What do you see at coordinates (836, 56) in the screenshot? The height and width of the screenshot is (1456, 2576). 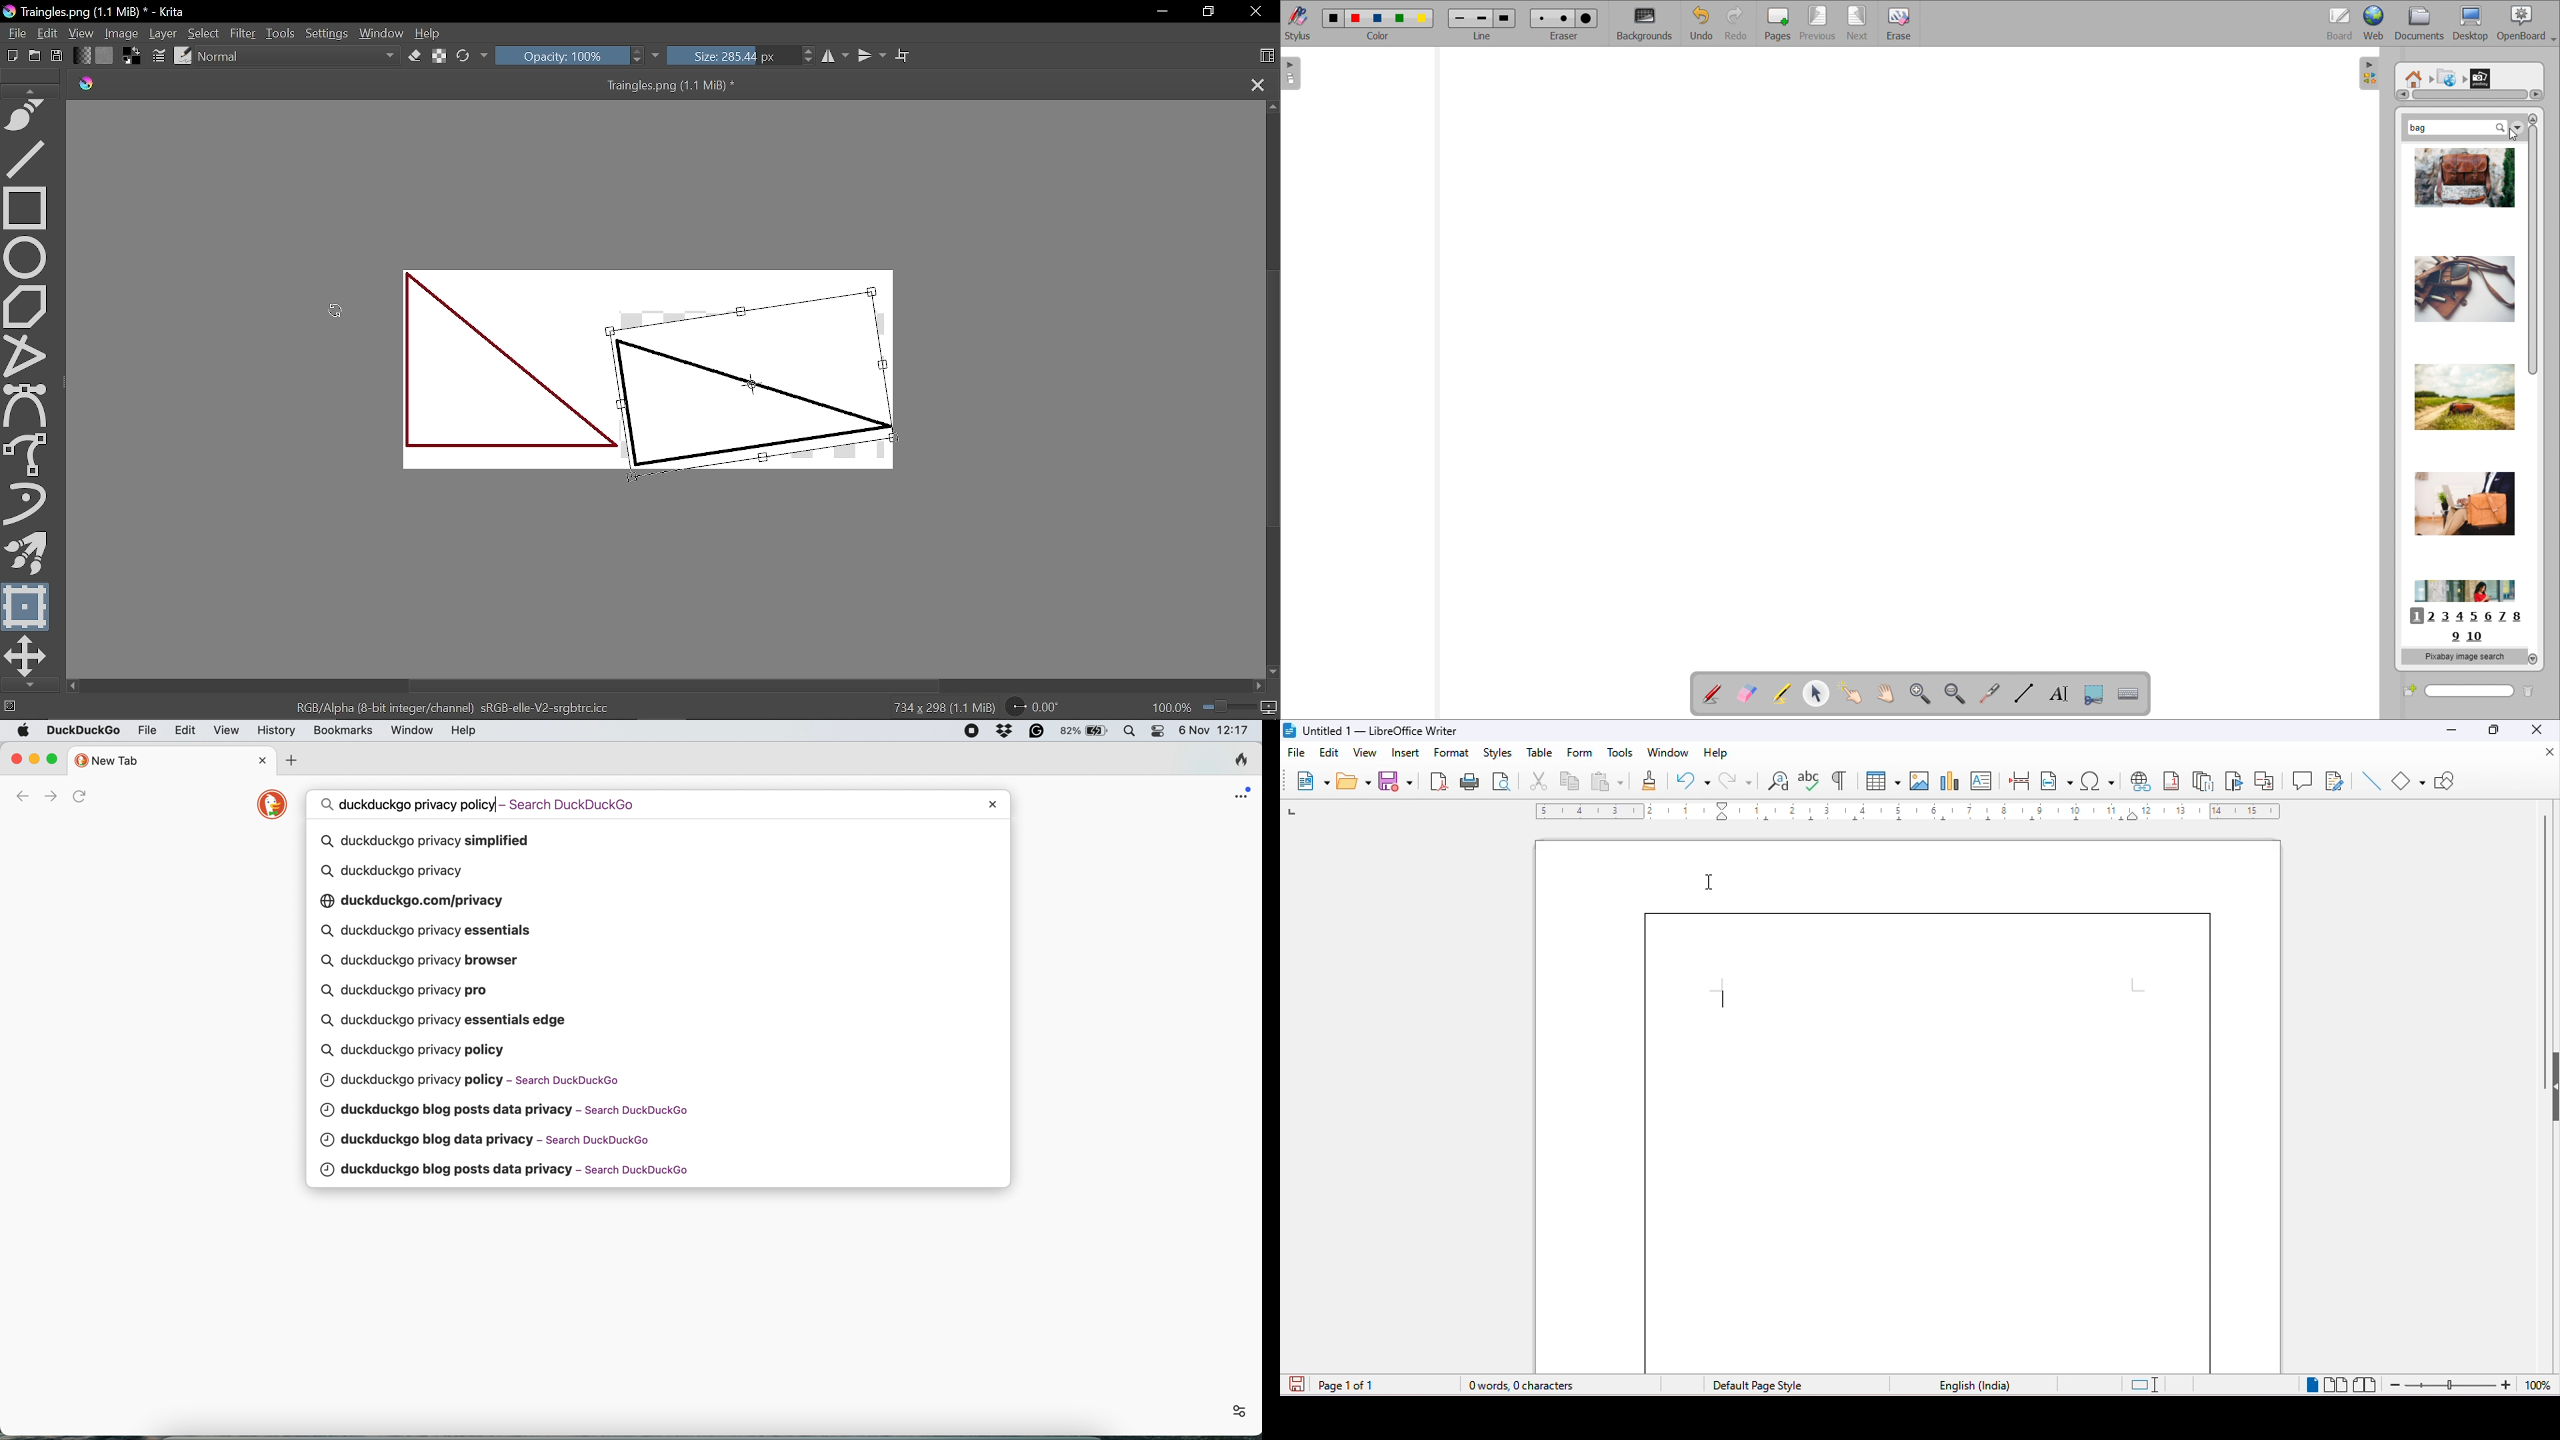 I see `Horizontal mirror` at bounding box center [836, 56].